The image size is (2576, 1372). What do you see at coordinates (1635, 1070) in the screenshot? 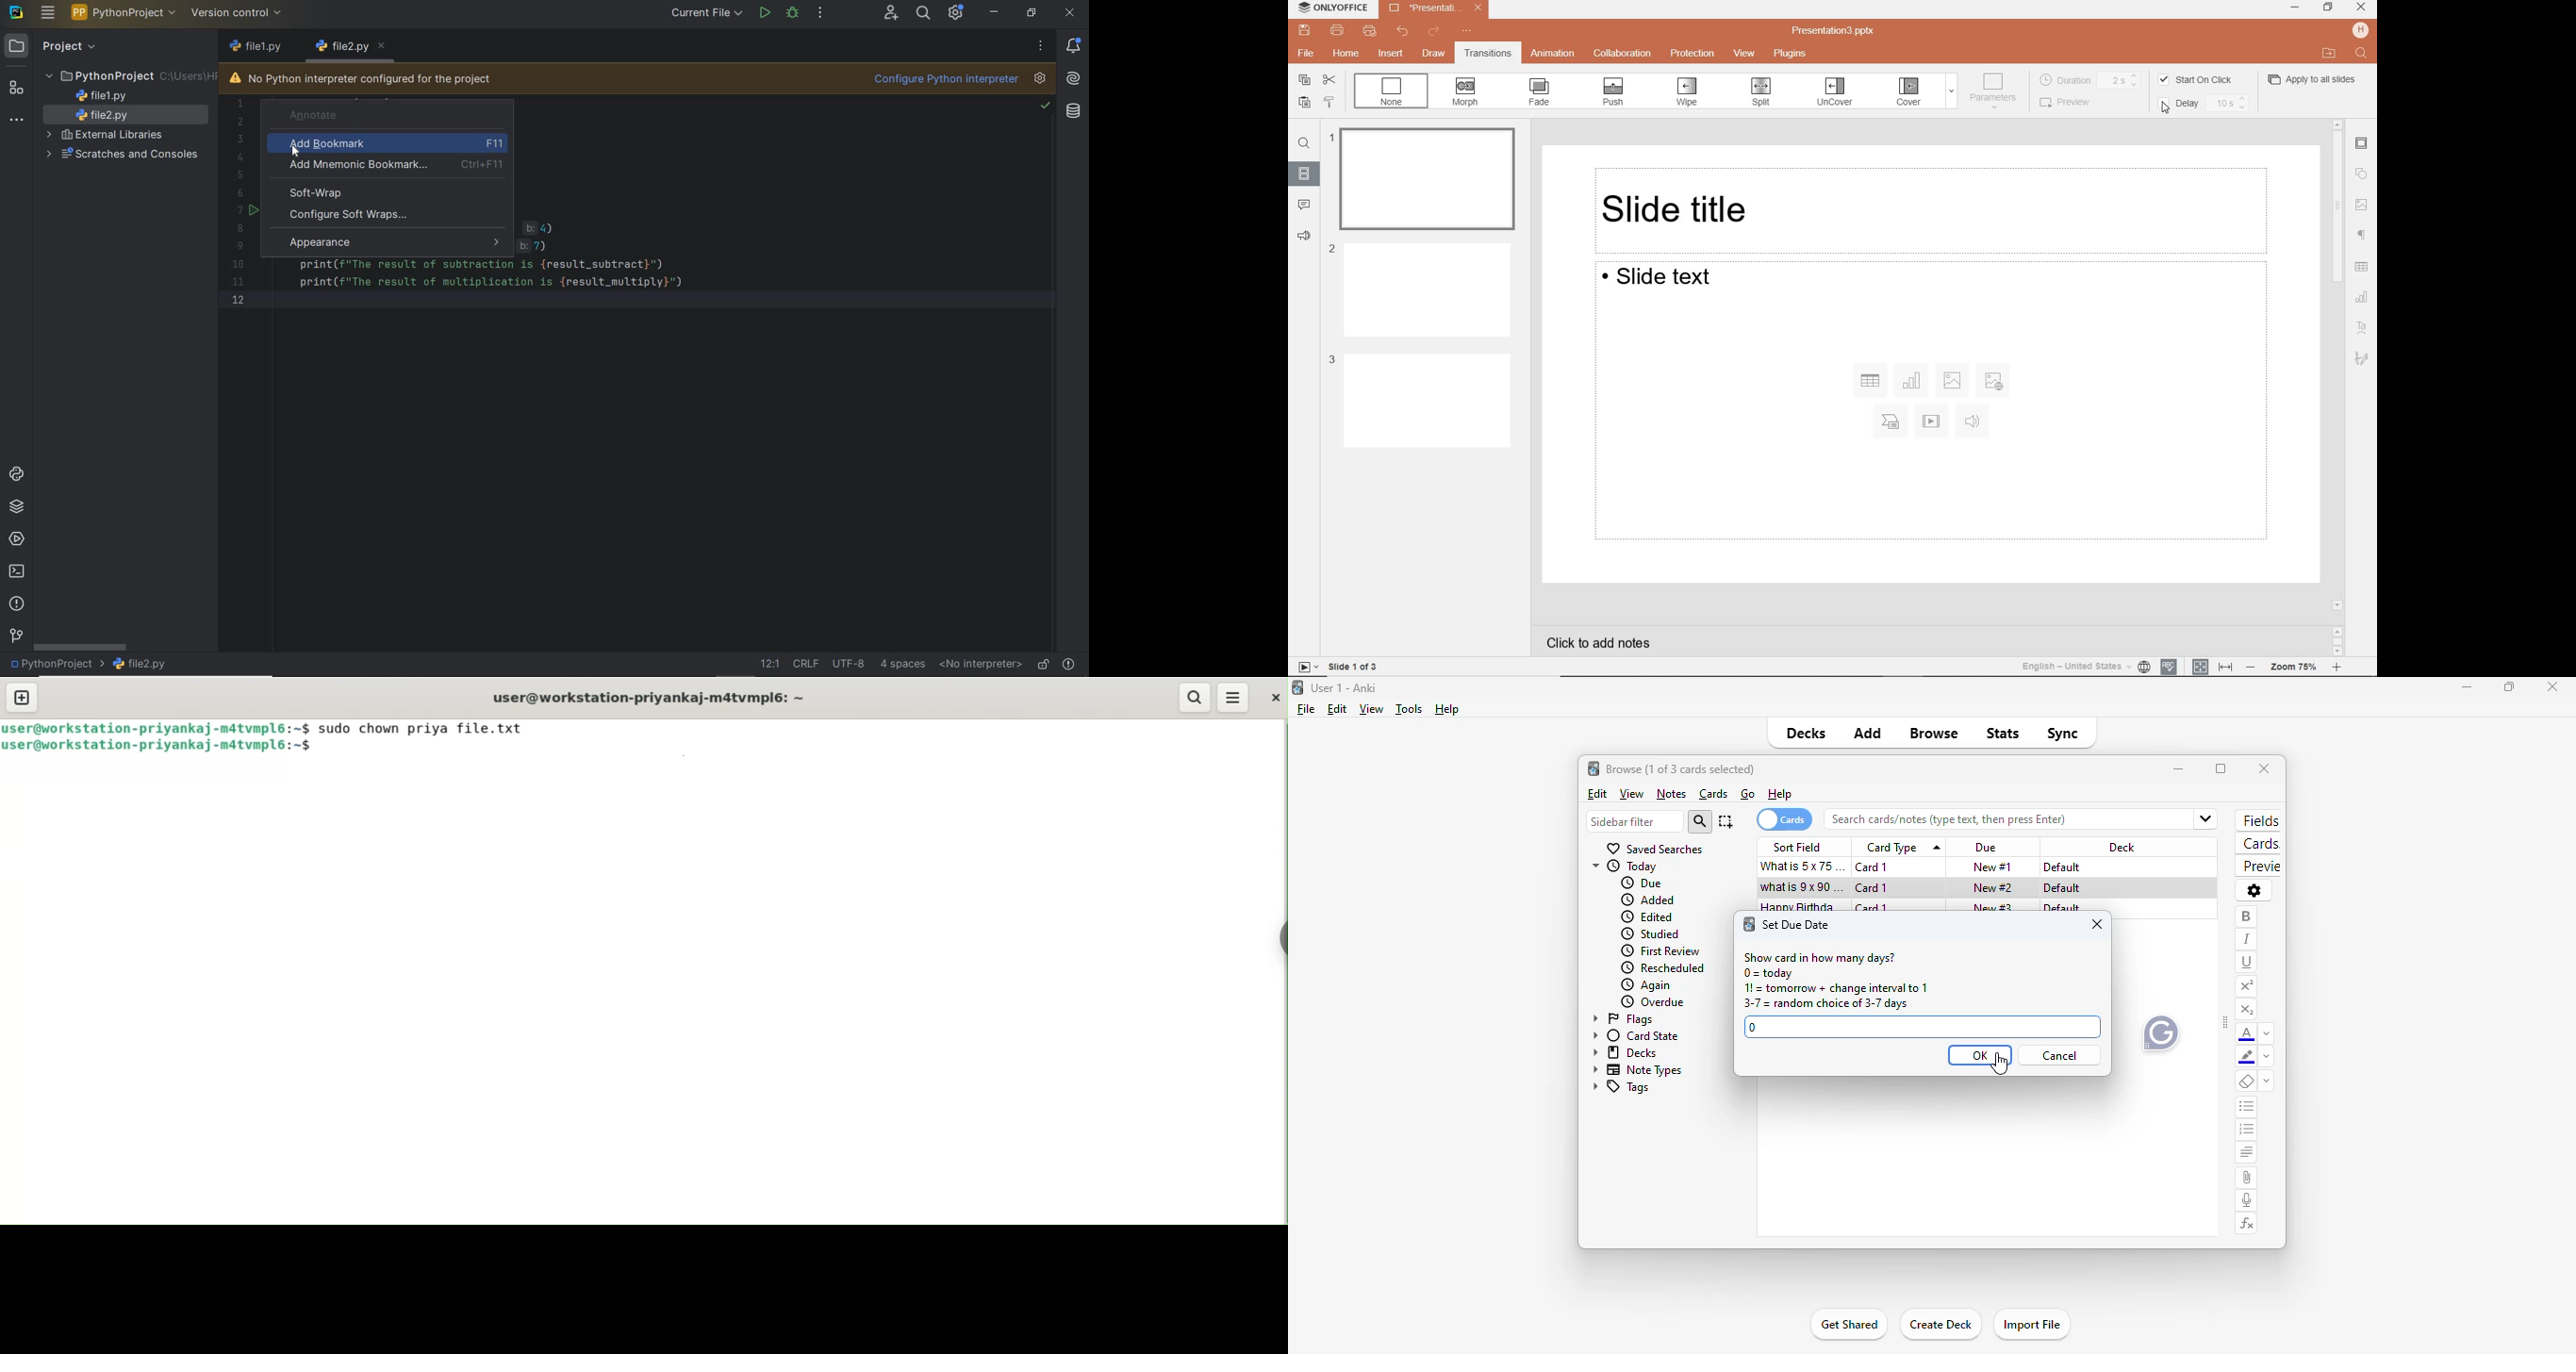
I see `note types` at bounding box center [1635, 1070].